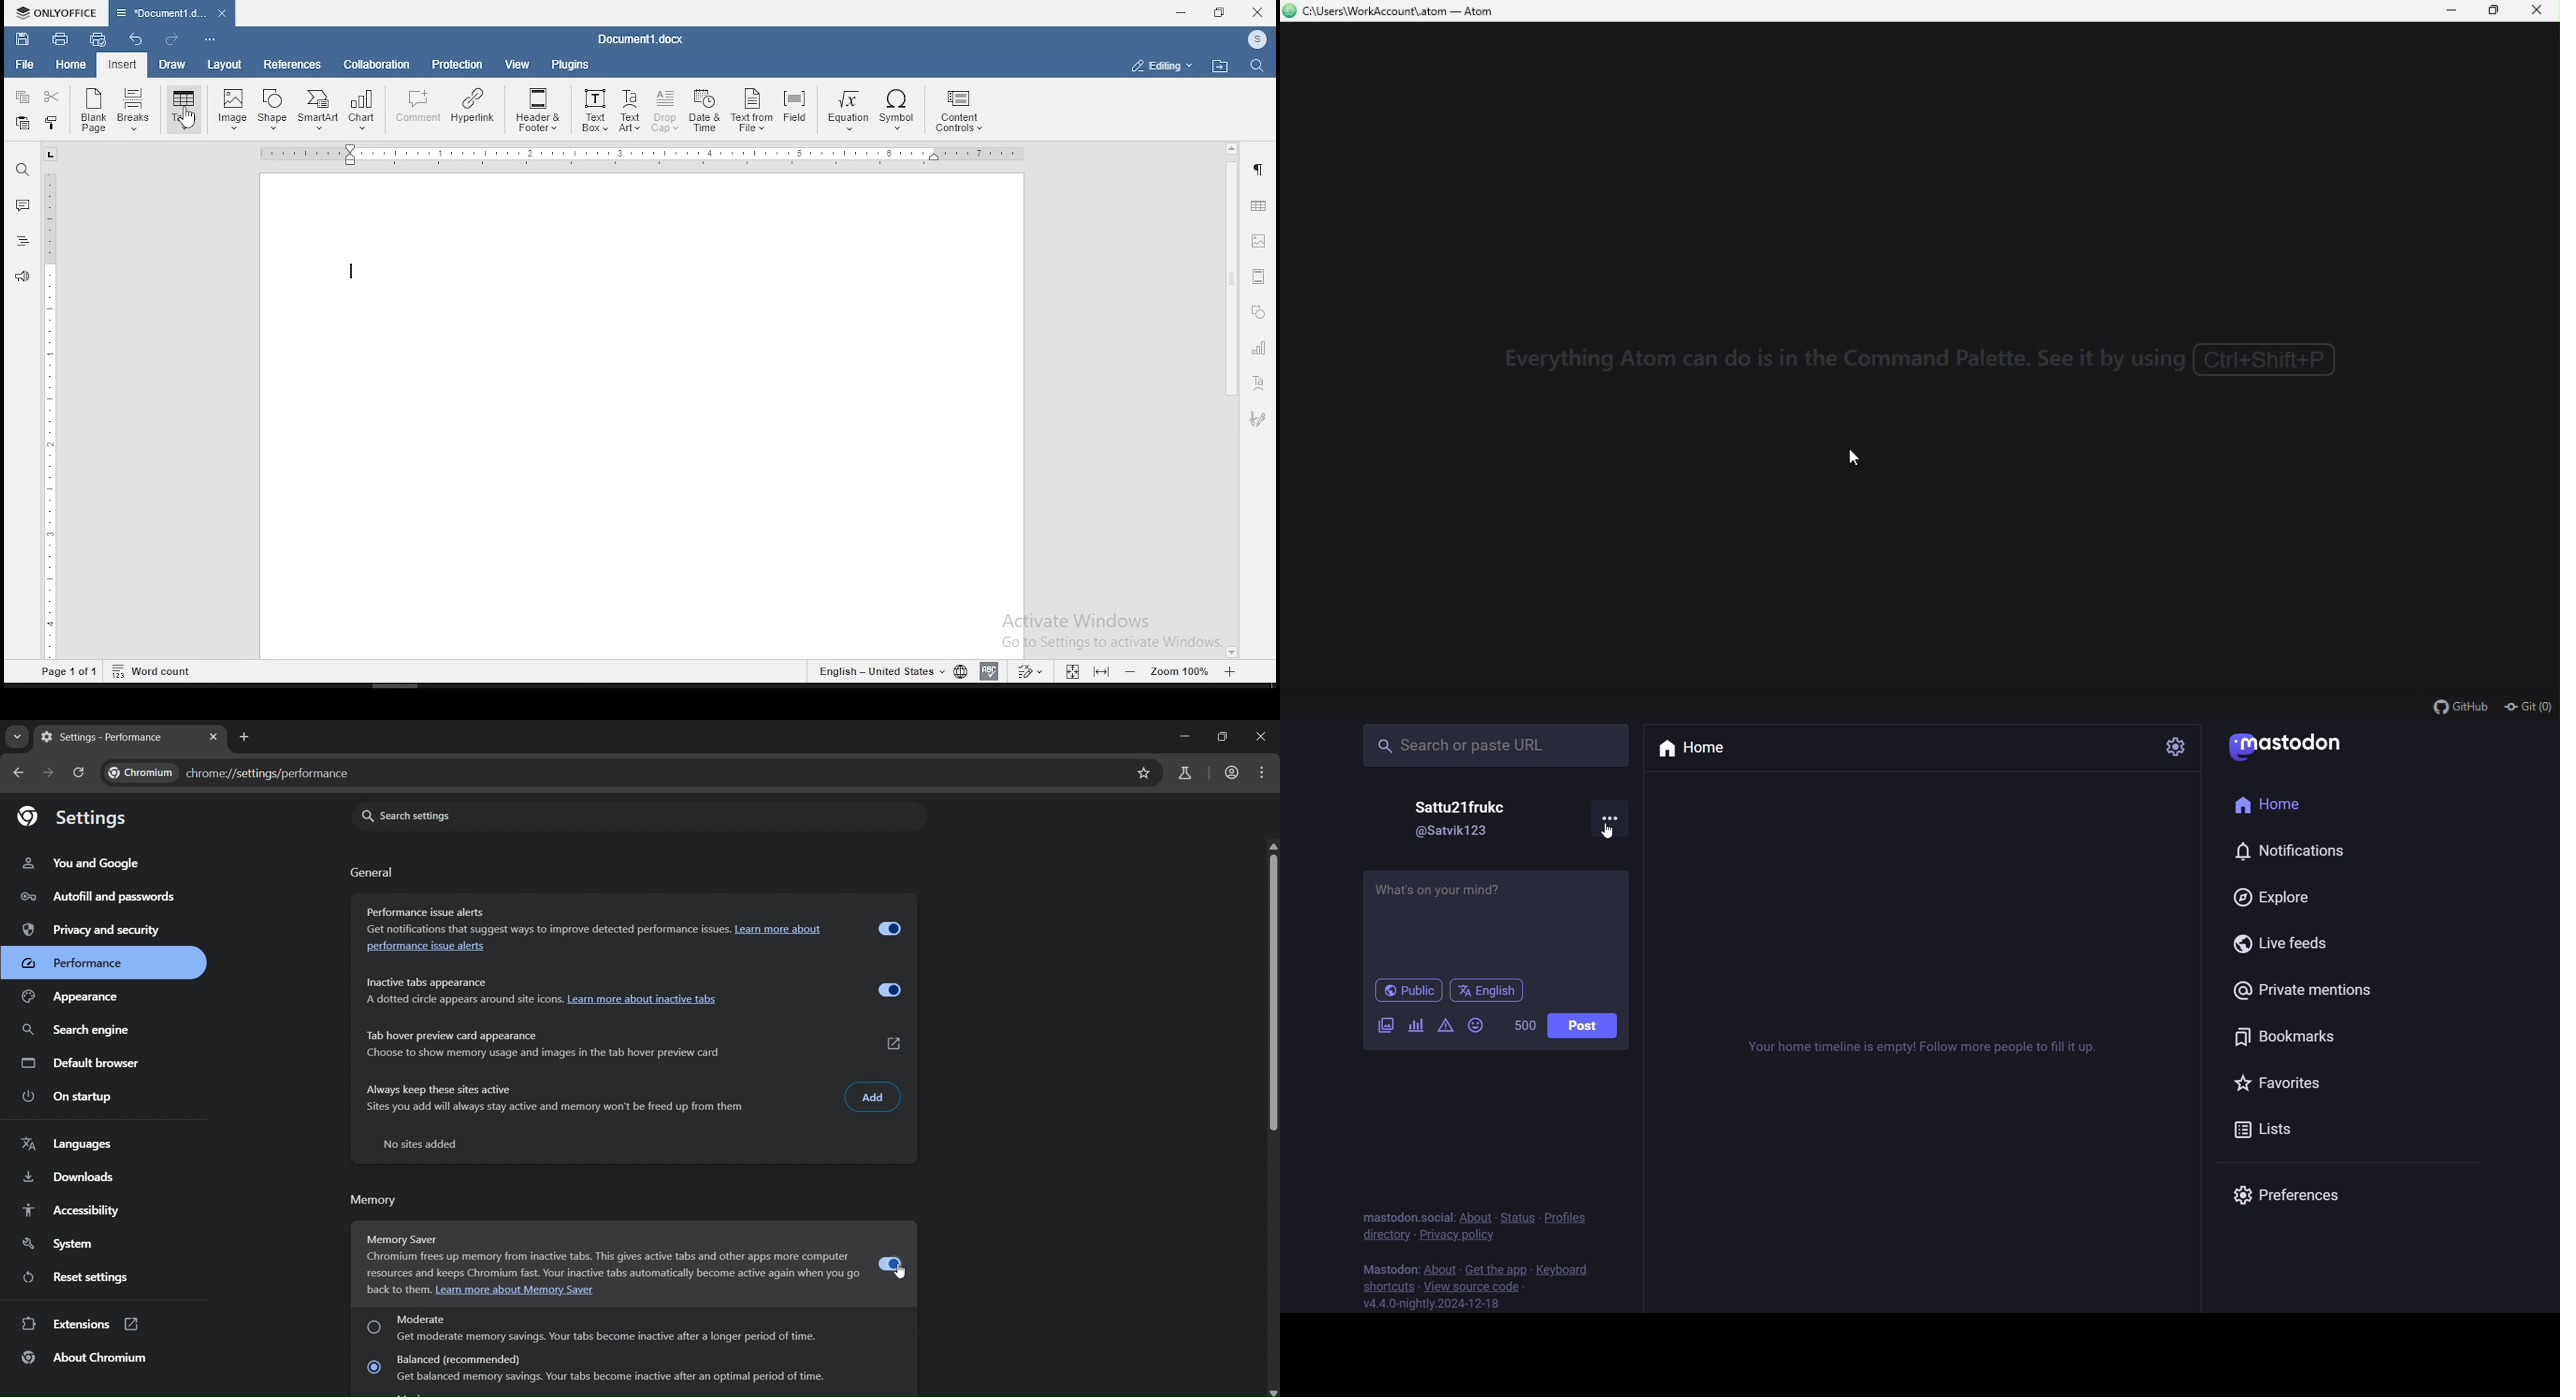 The width and height of the screenshot is (2576, 1400). Describe the element at coordinates (2274, 803) in the screenshot. I see `home` at that location.